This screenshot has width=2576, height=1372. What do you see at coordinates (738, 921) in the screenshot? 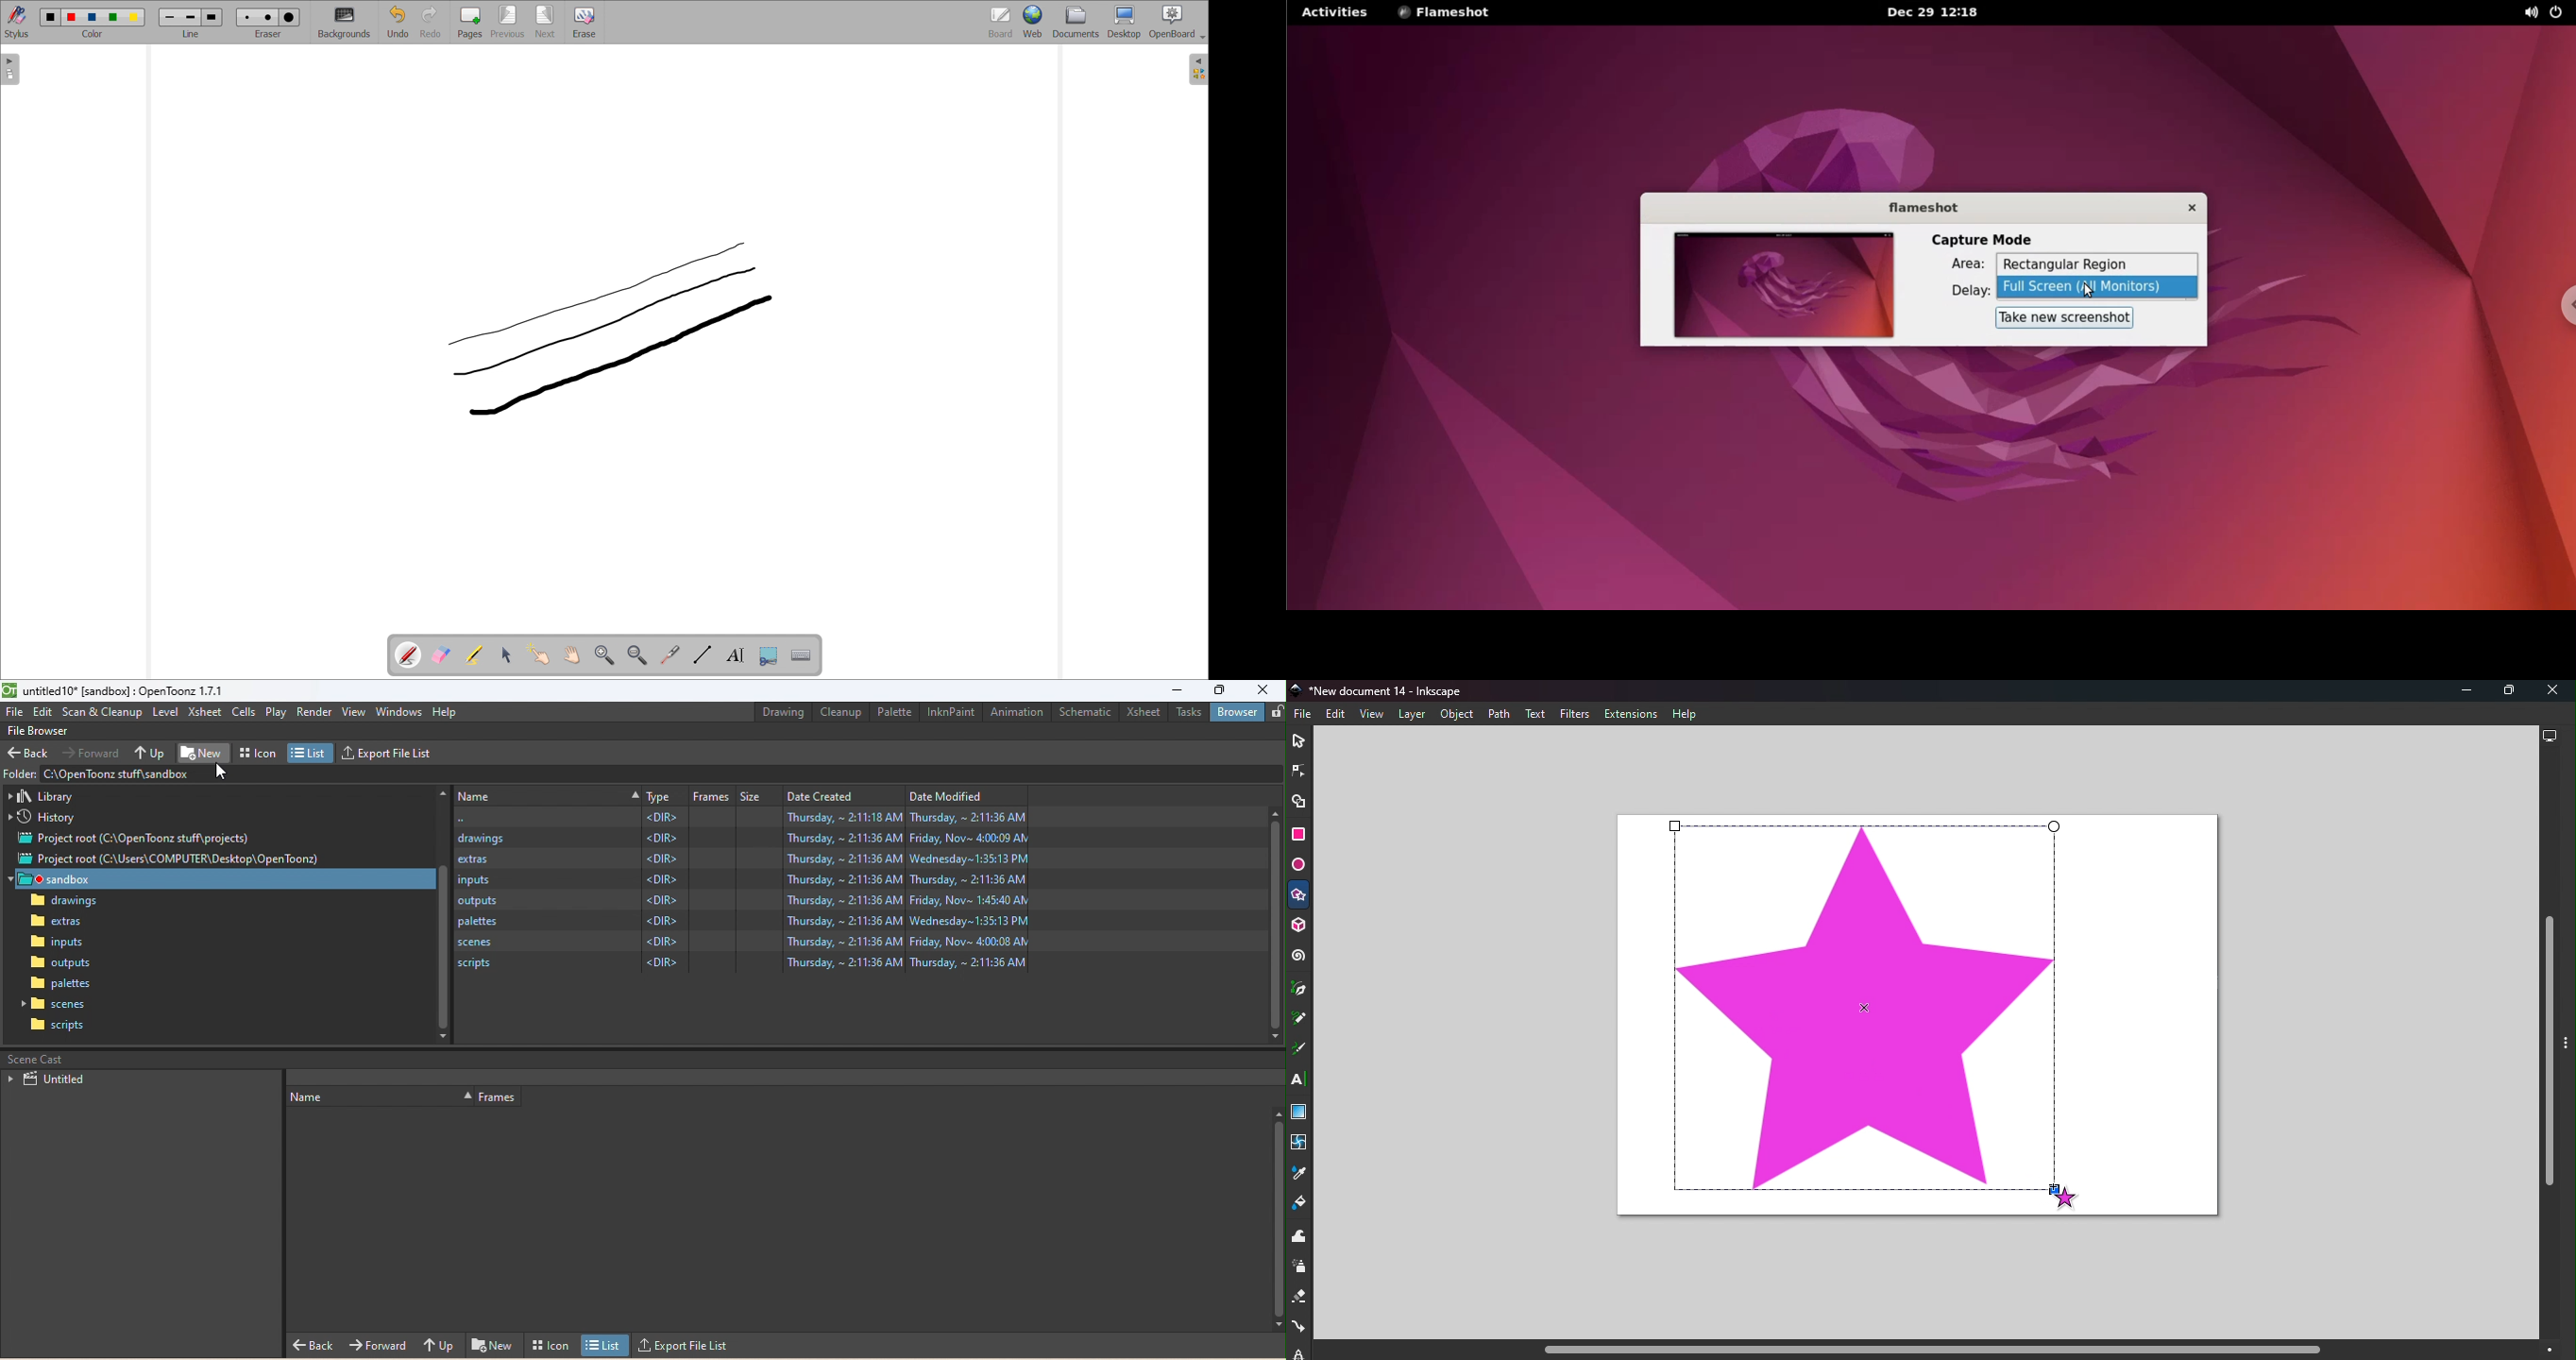
I see `palettes` at bounding box center [738, 921].